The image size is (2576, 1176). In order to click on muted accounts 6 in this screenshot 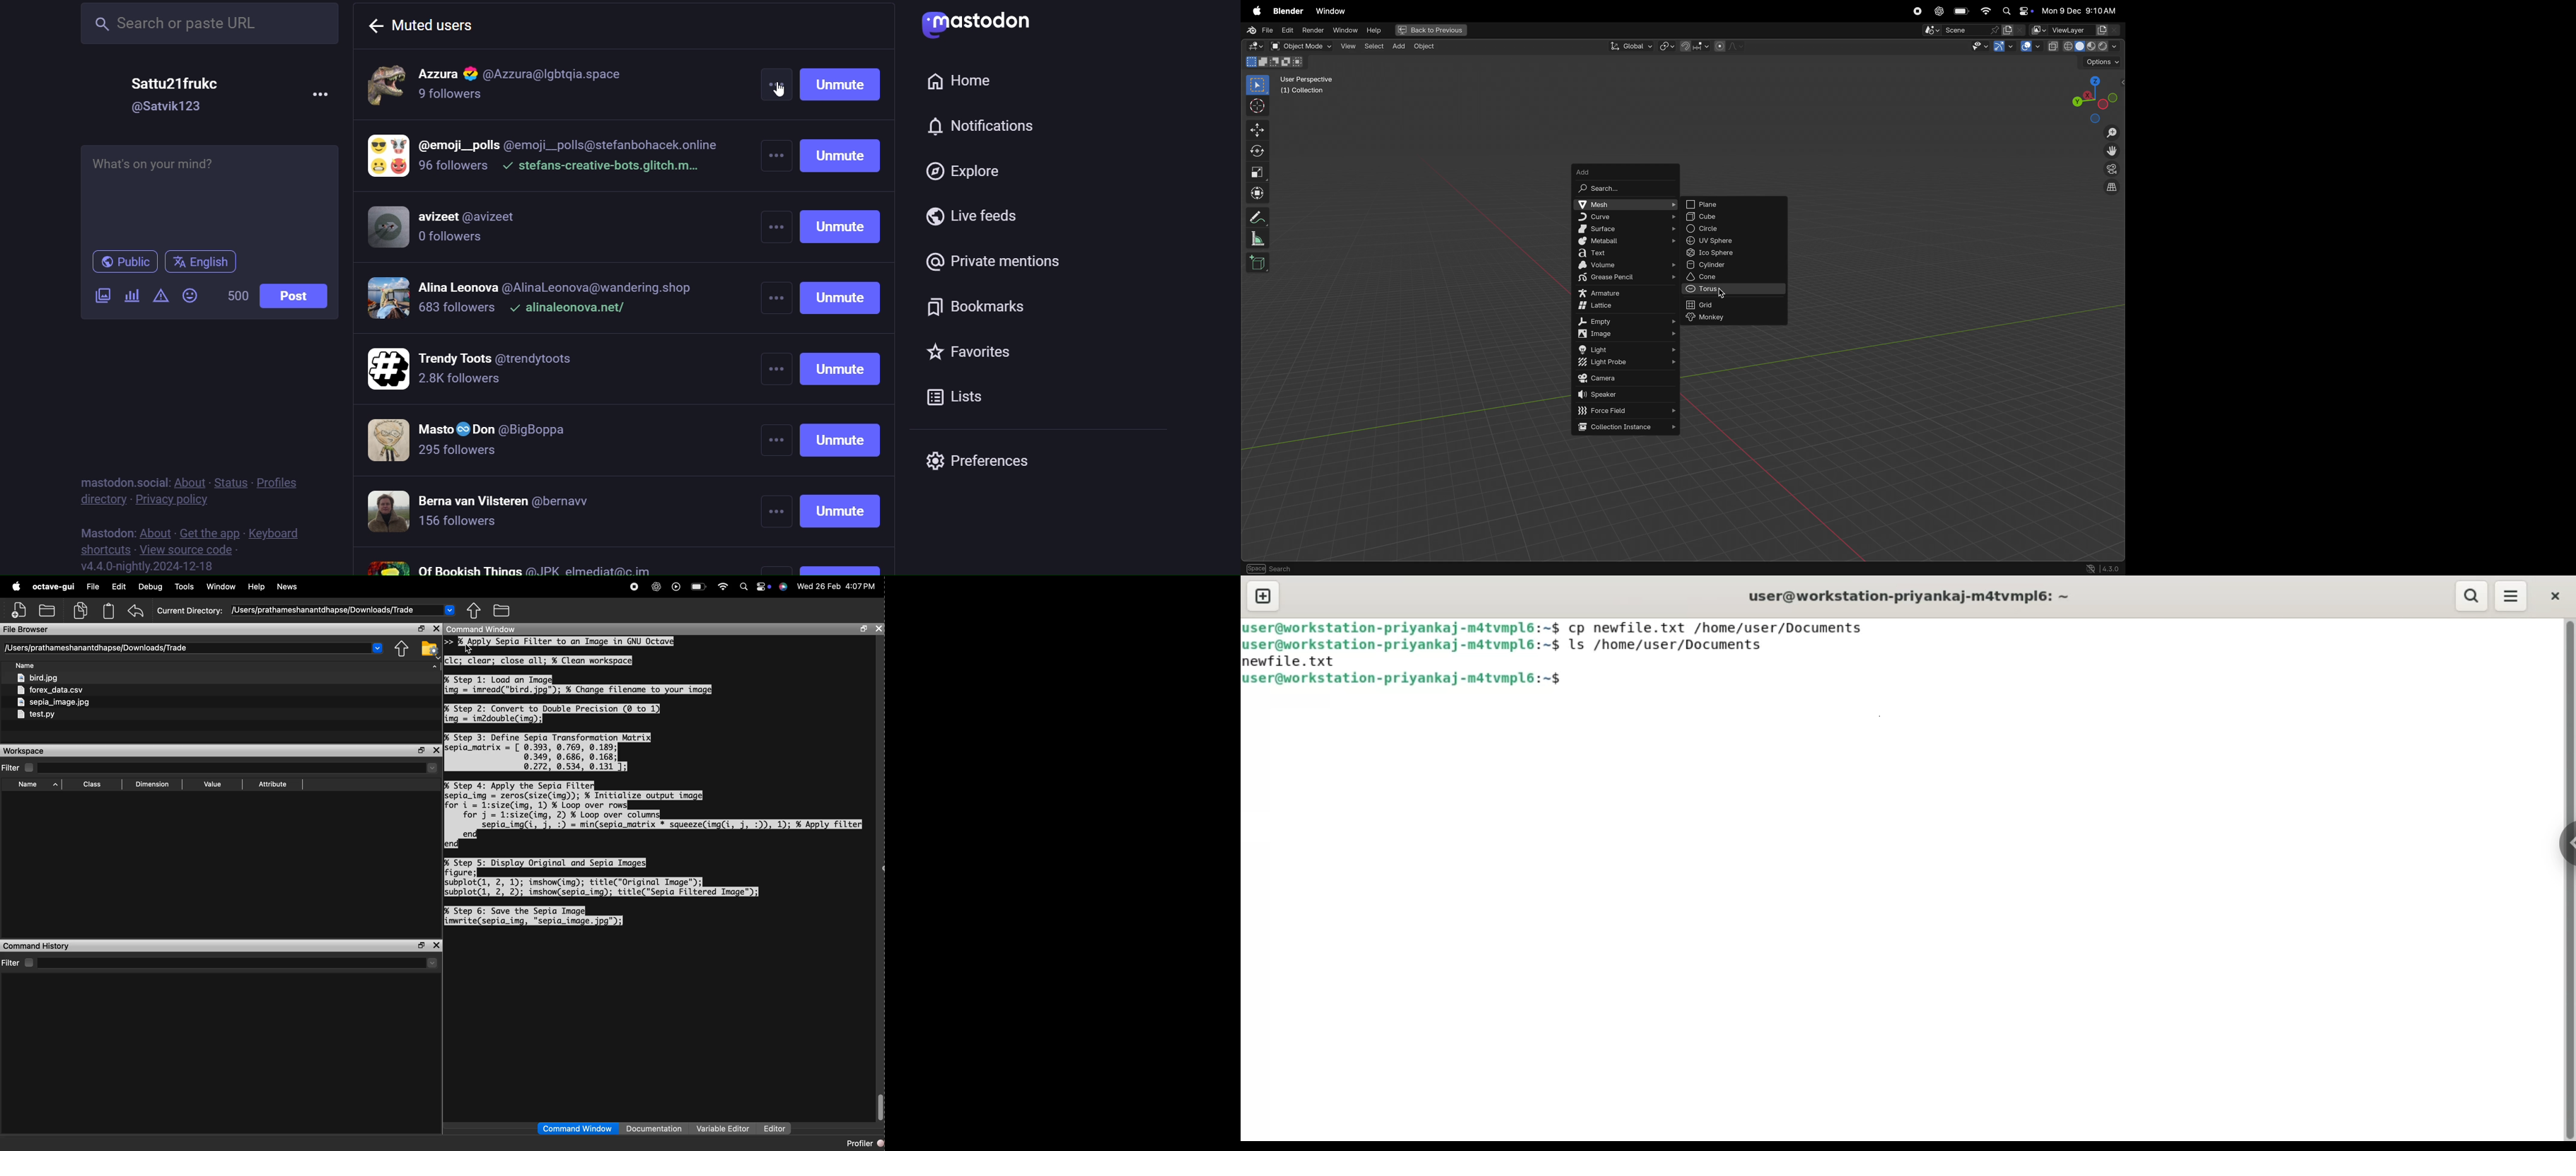, I will do `click(488, 444)`.